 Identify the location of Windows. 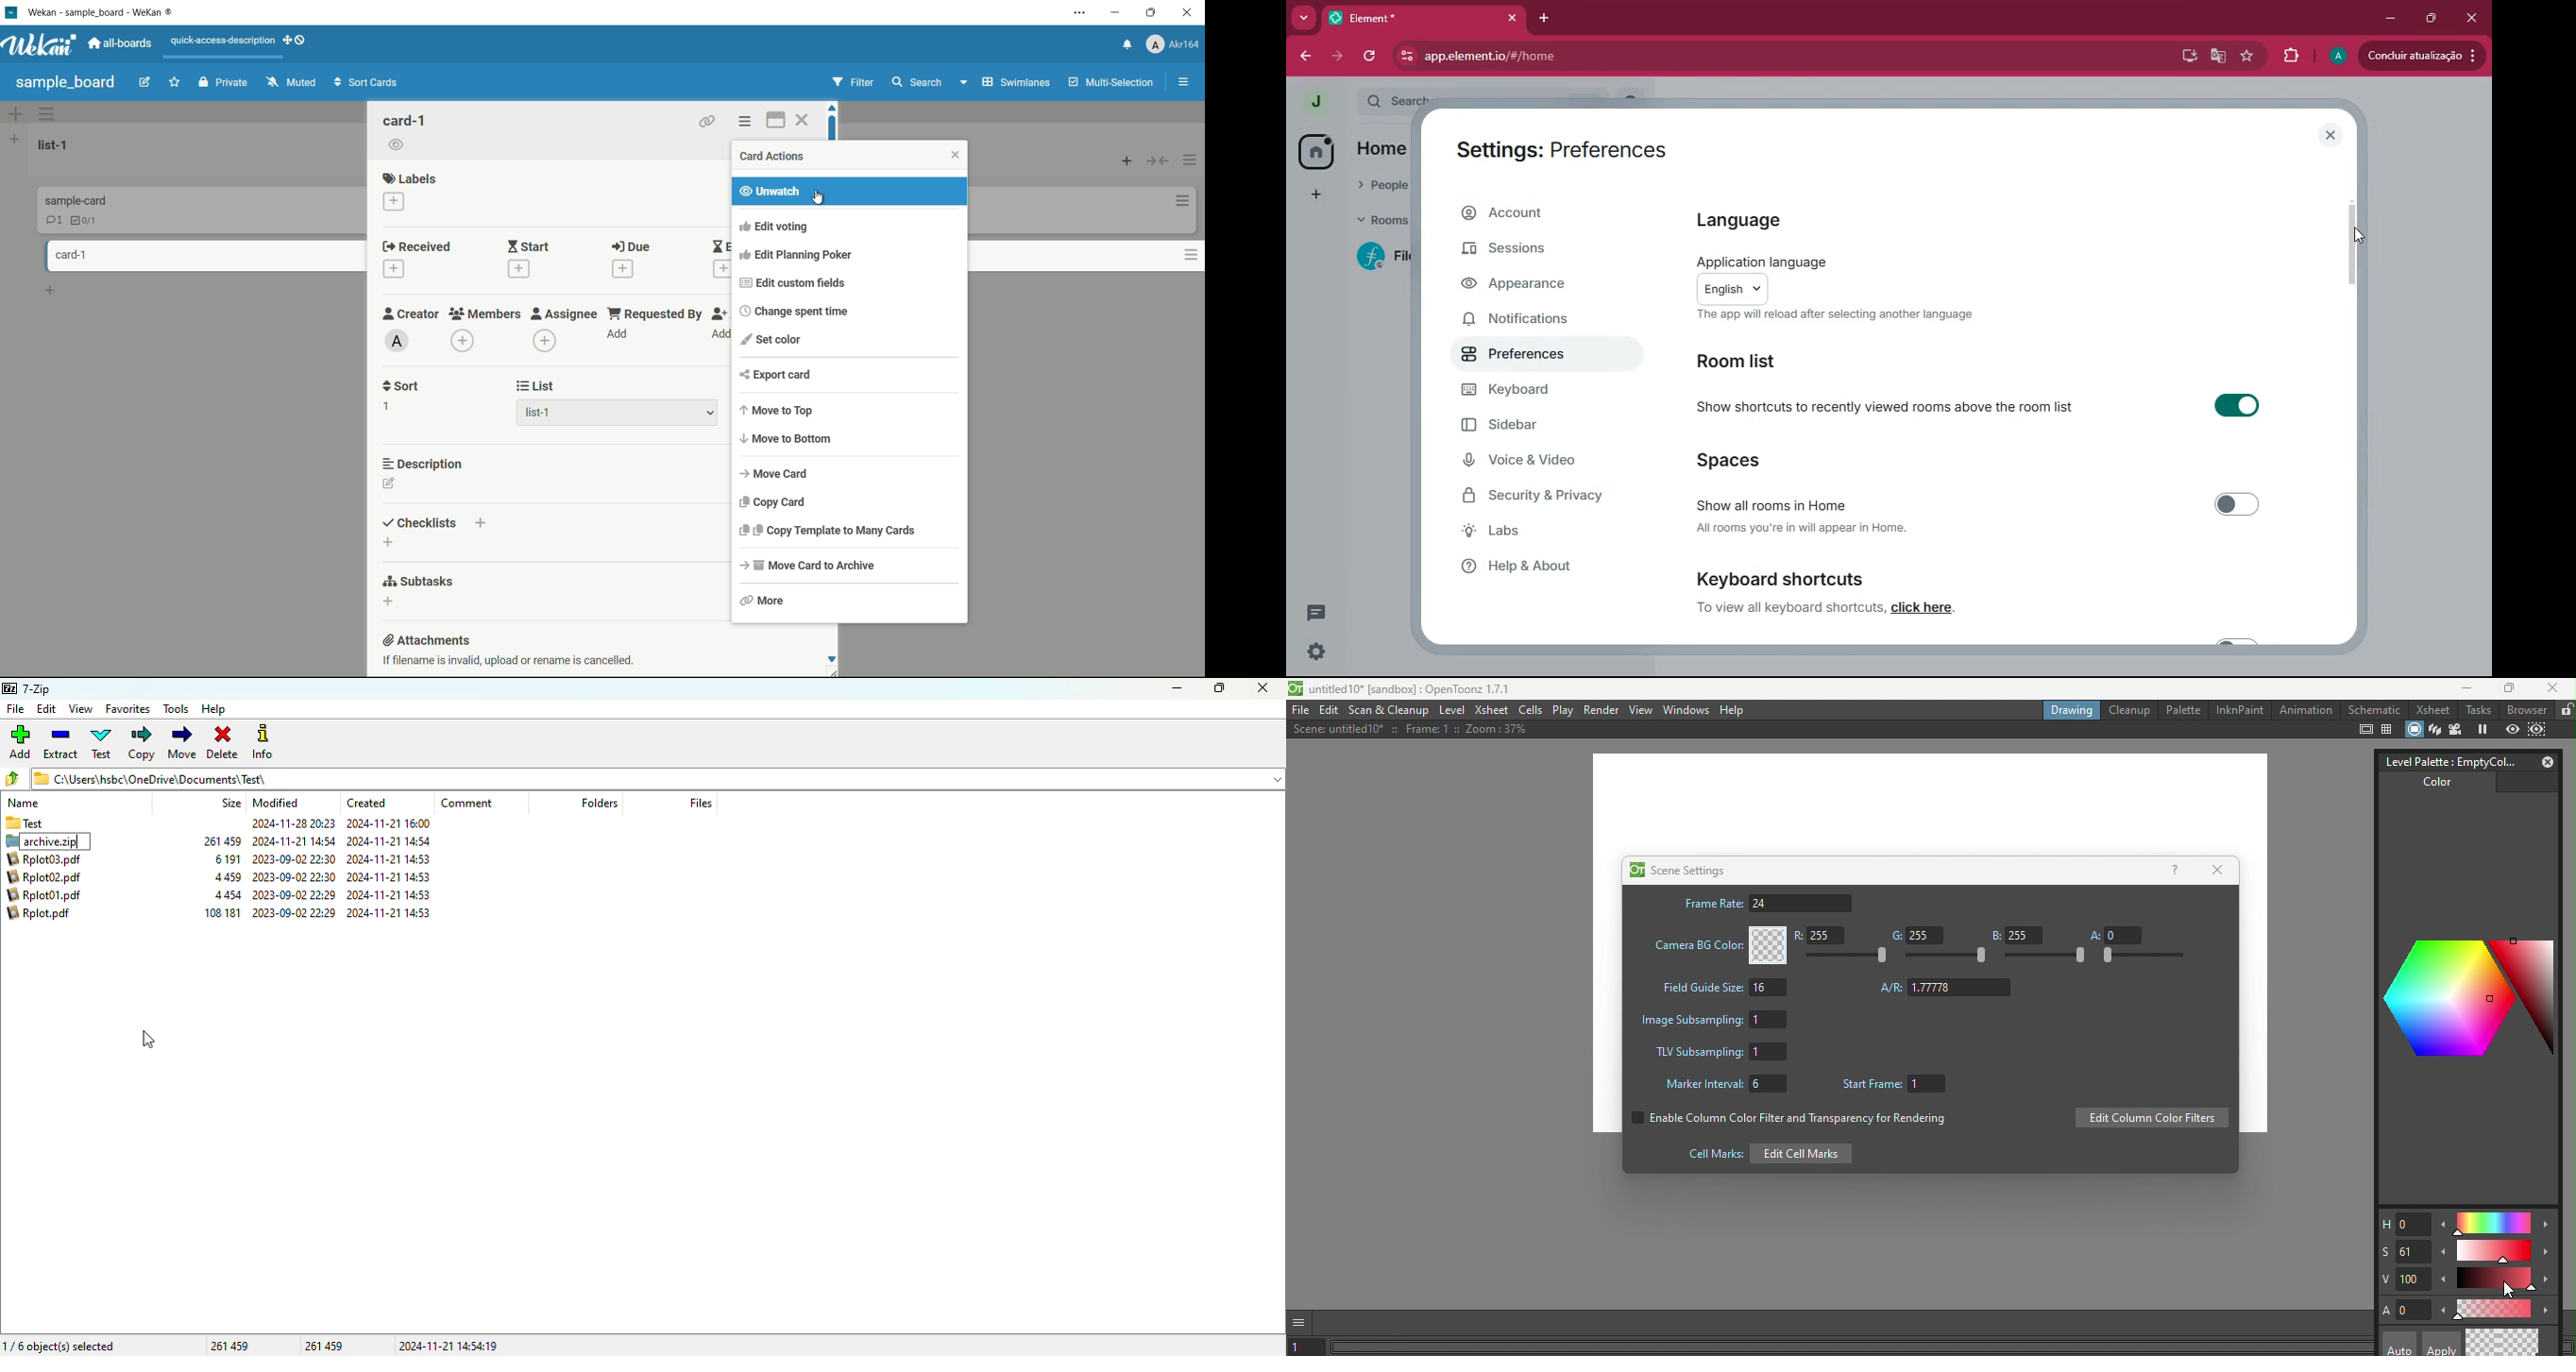
(1685, 710).